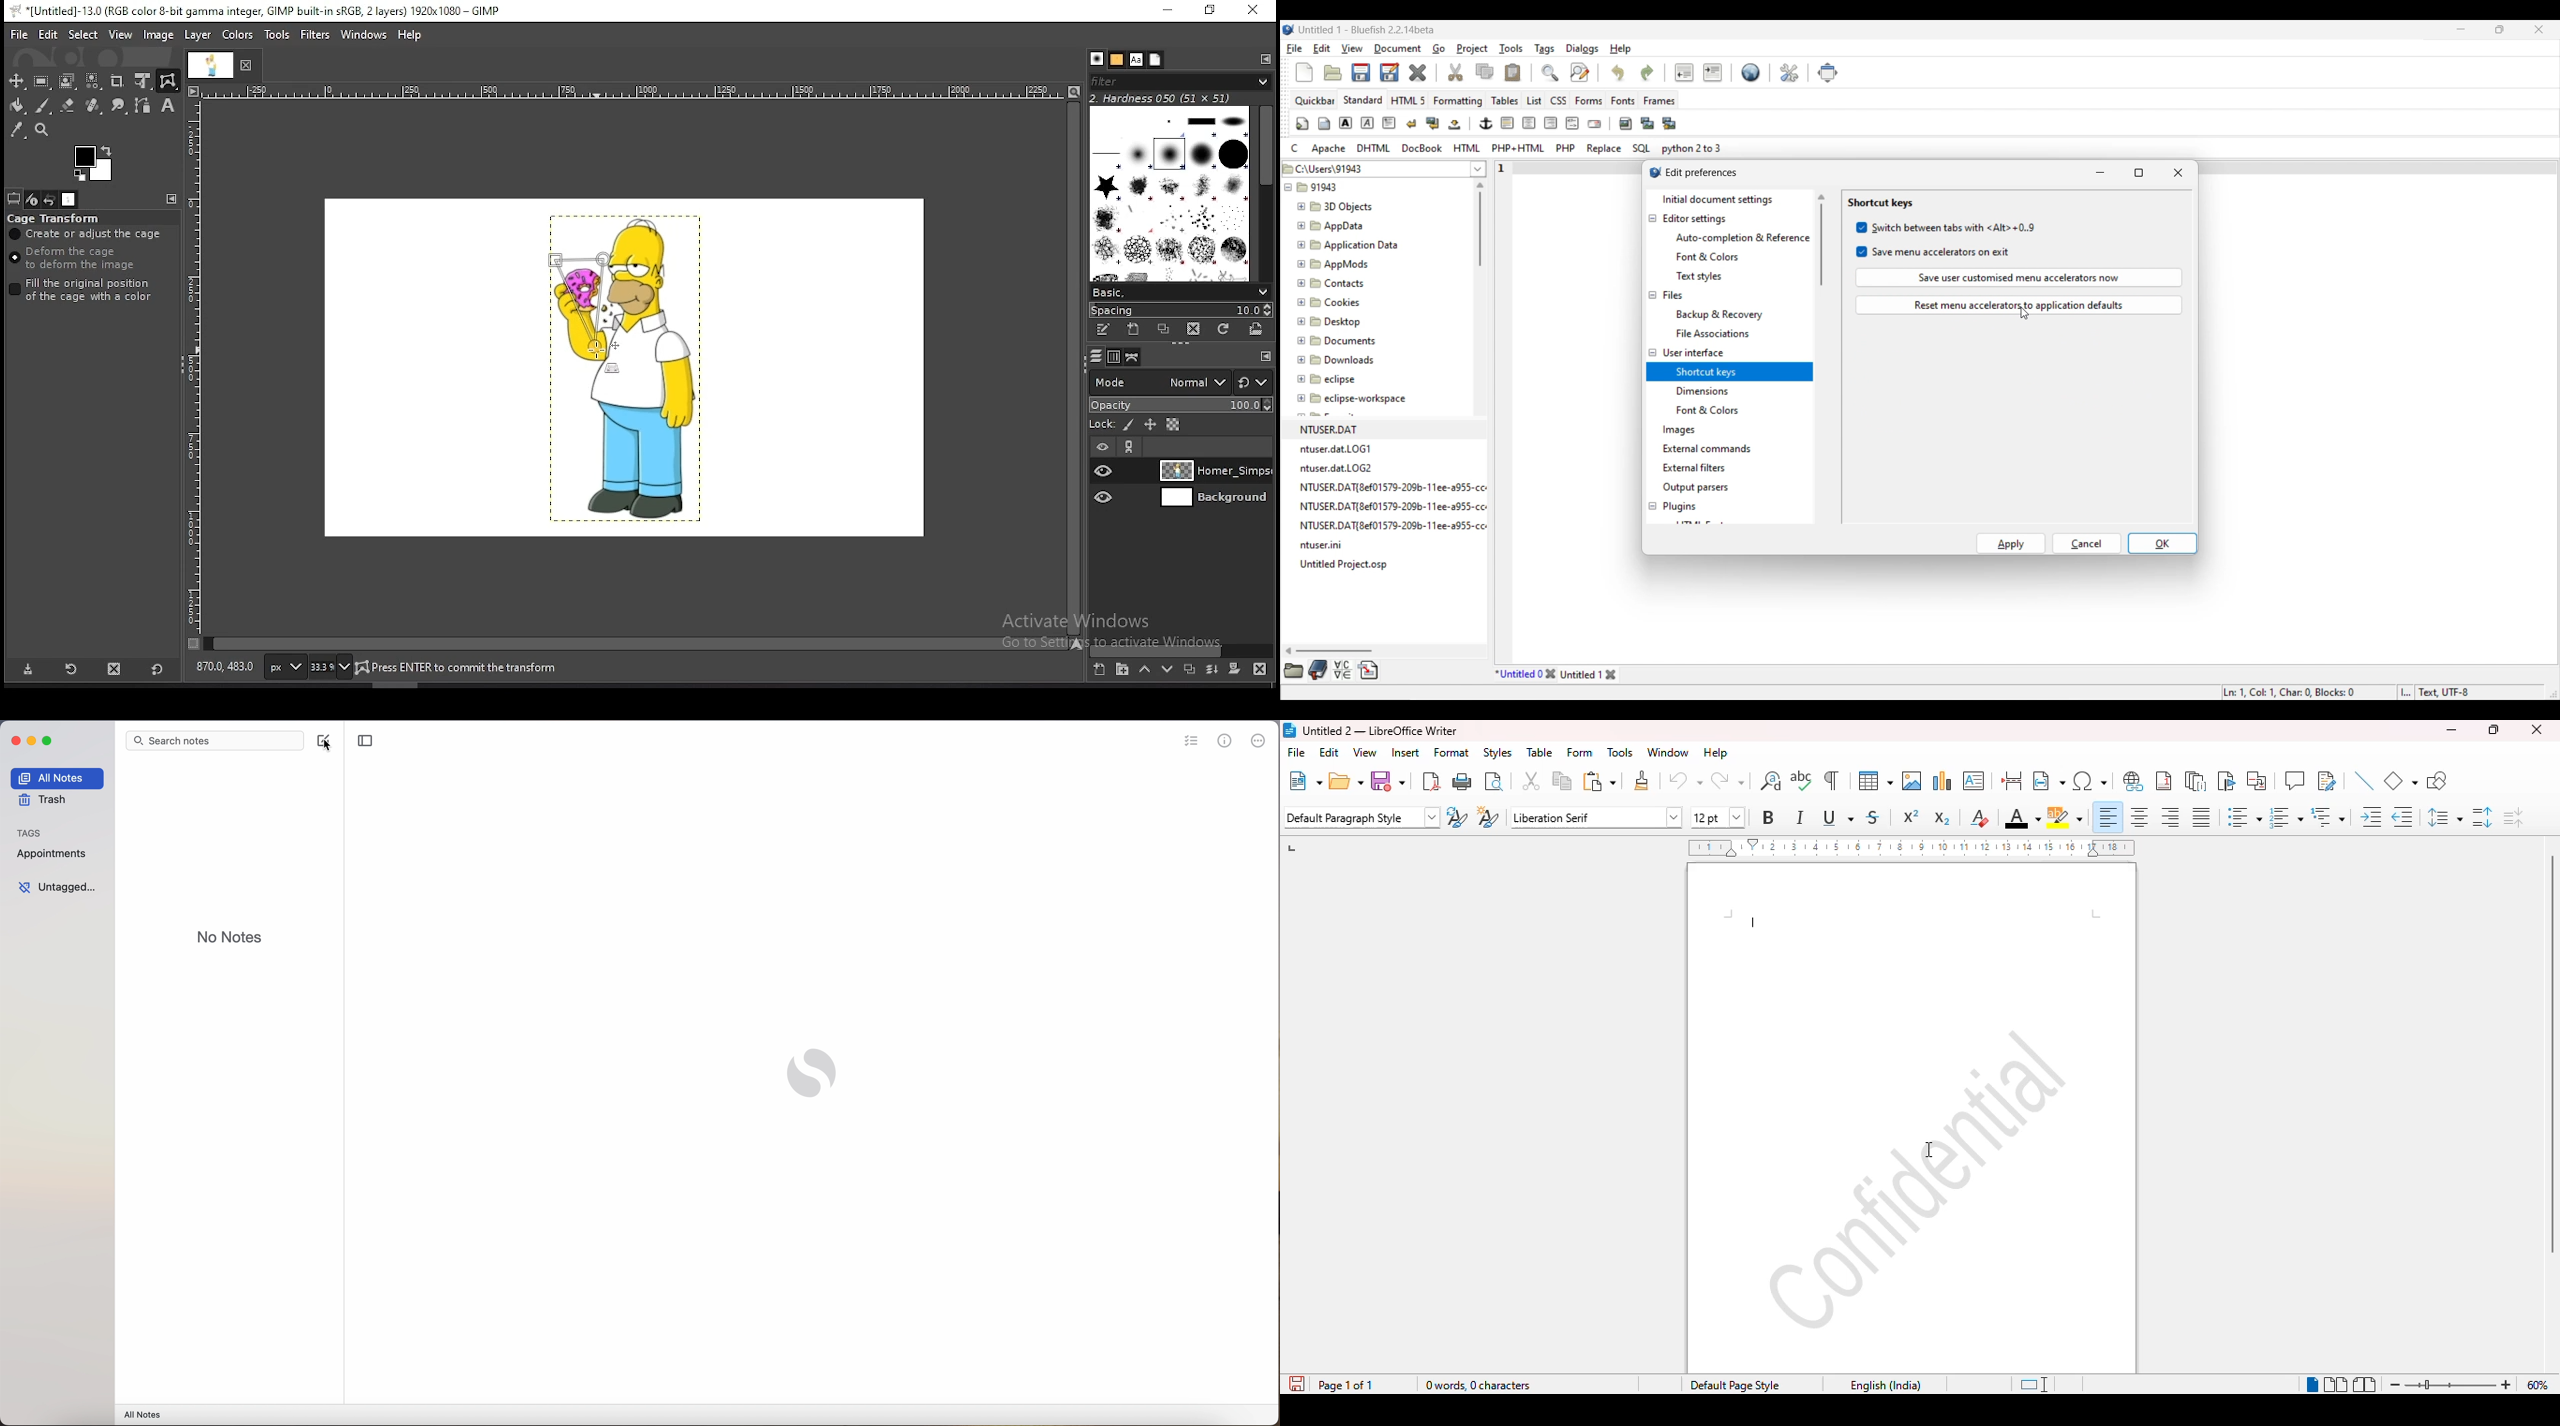 The height and width of the screenshot is (1428, 2576). Describe the element at coordinates (1298, 752) in the screenshot. I see `file` at that location.